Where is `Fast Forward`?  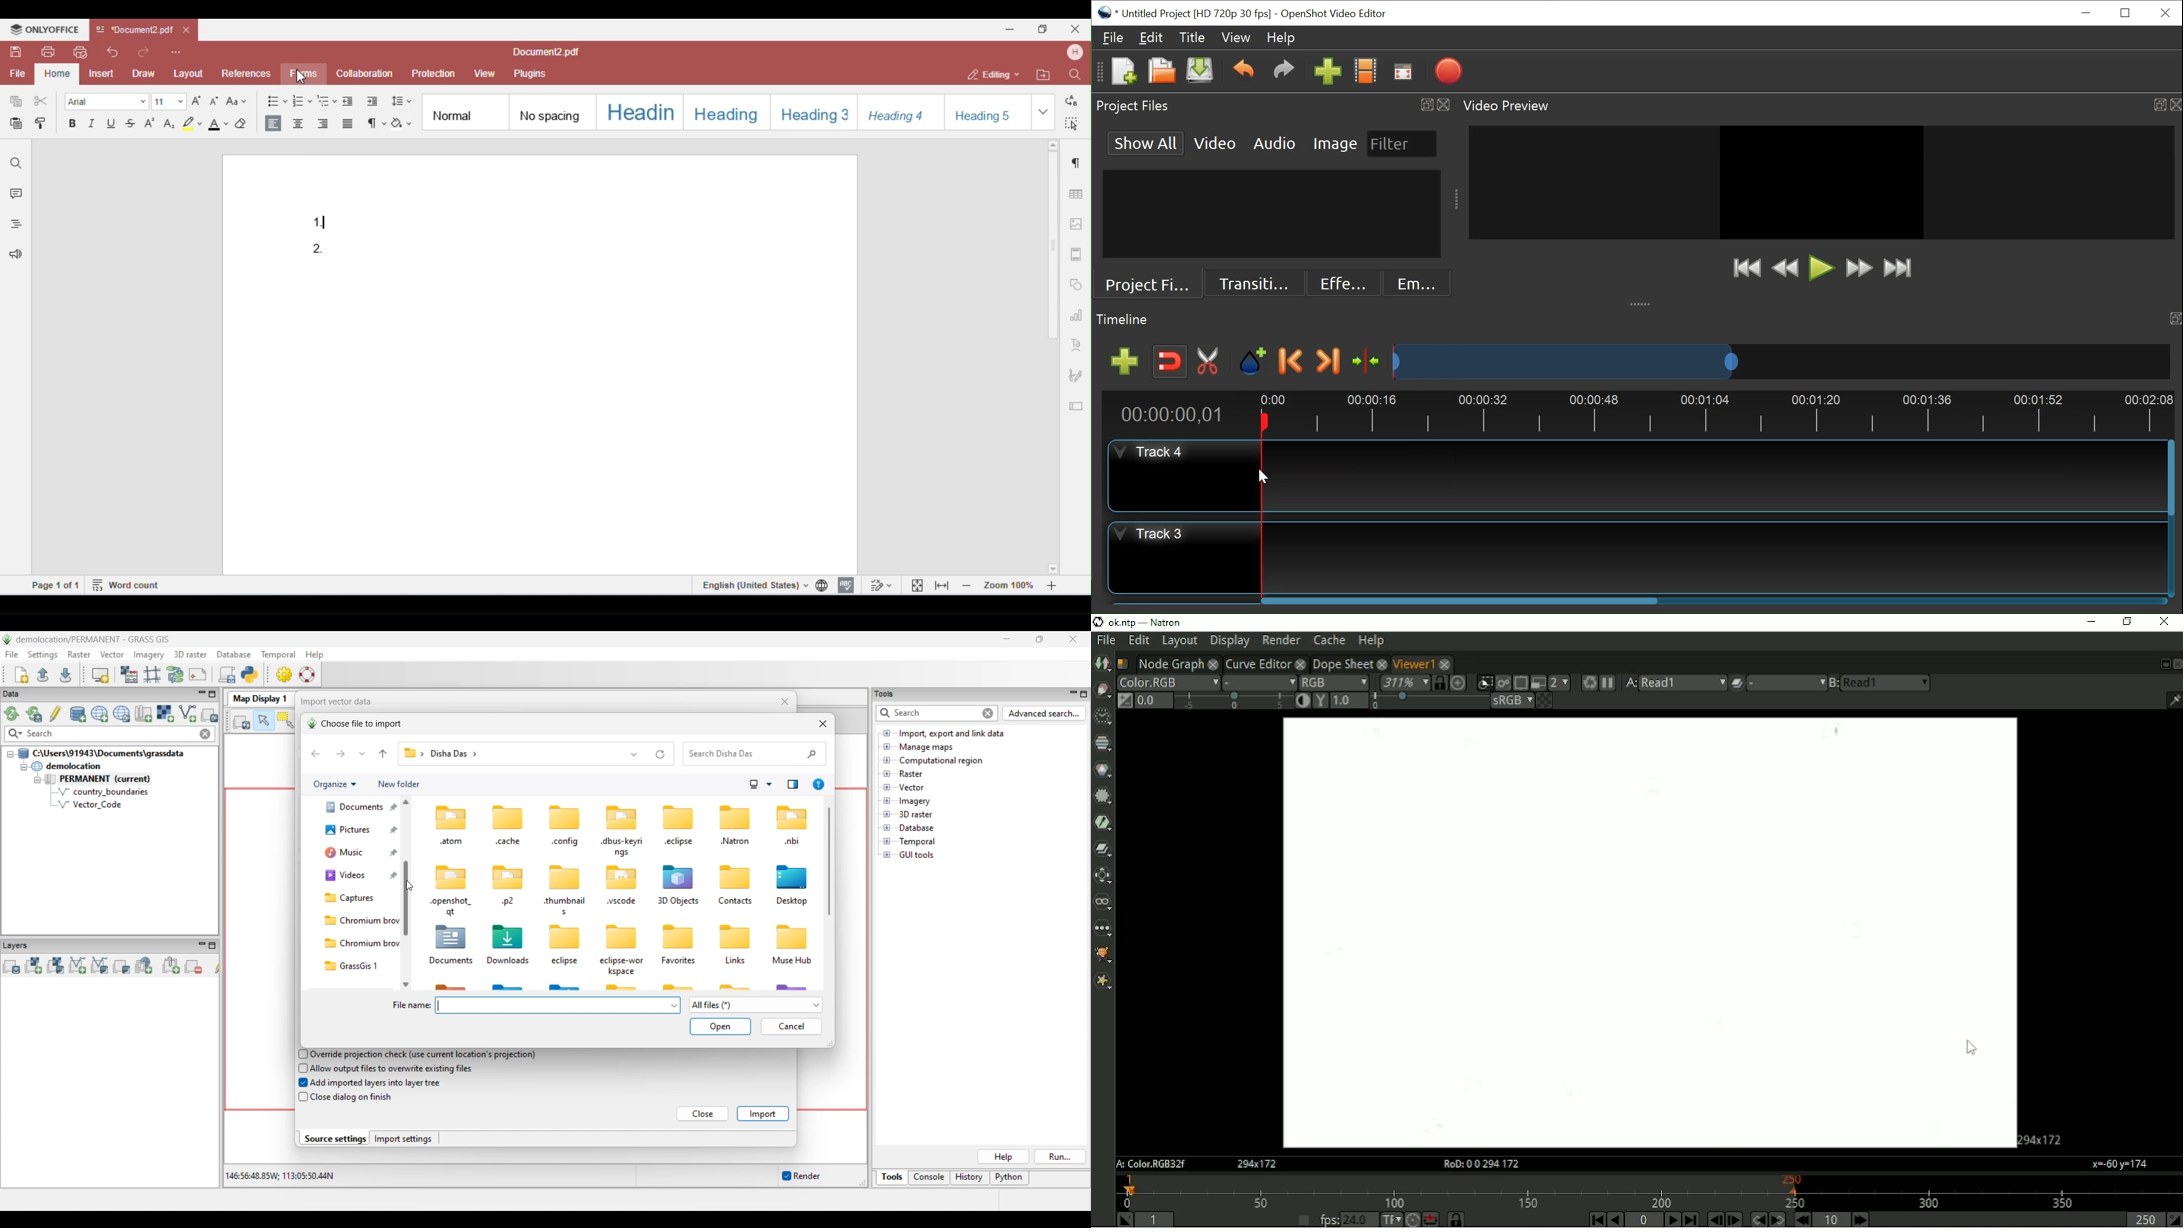
Fast Forward is located at coordinates (1857, 268).